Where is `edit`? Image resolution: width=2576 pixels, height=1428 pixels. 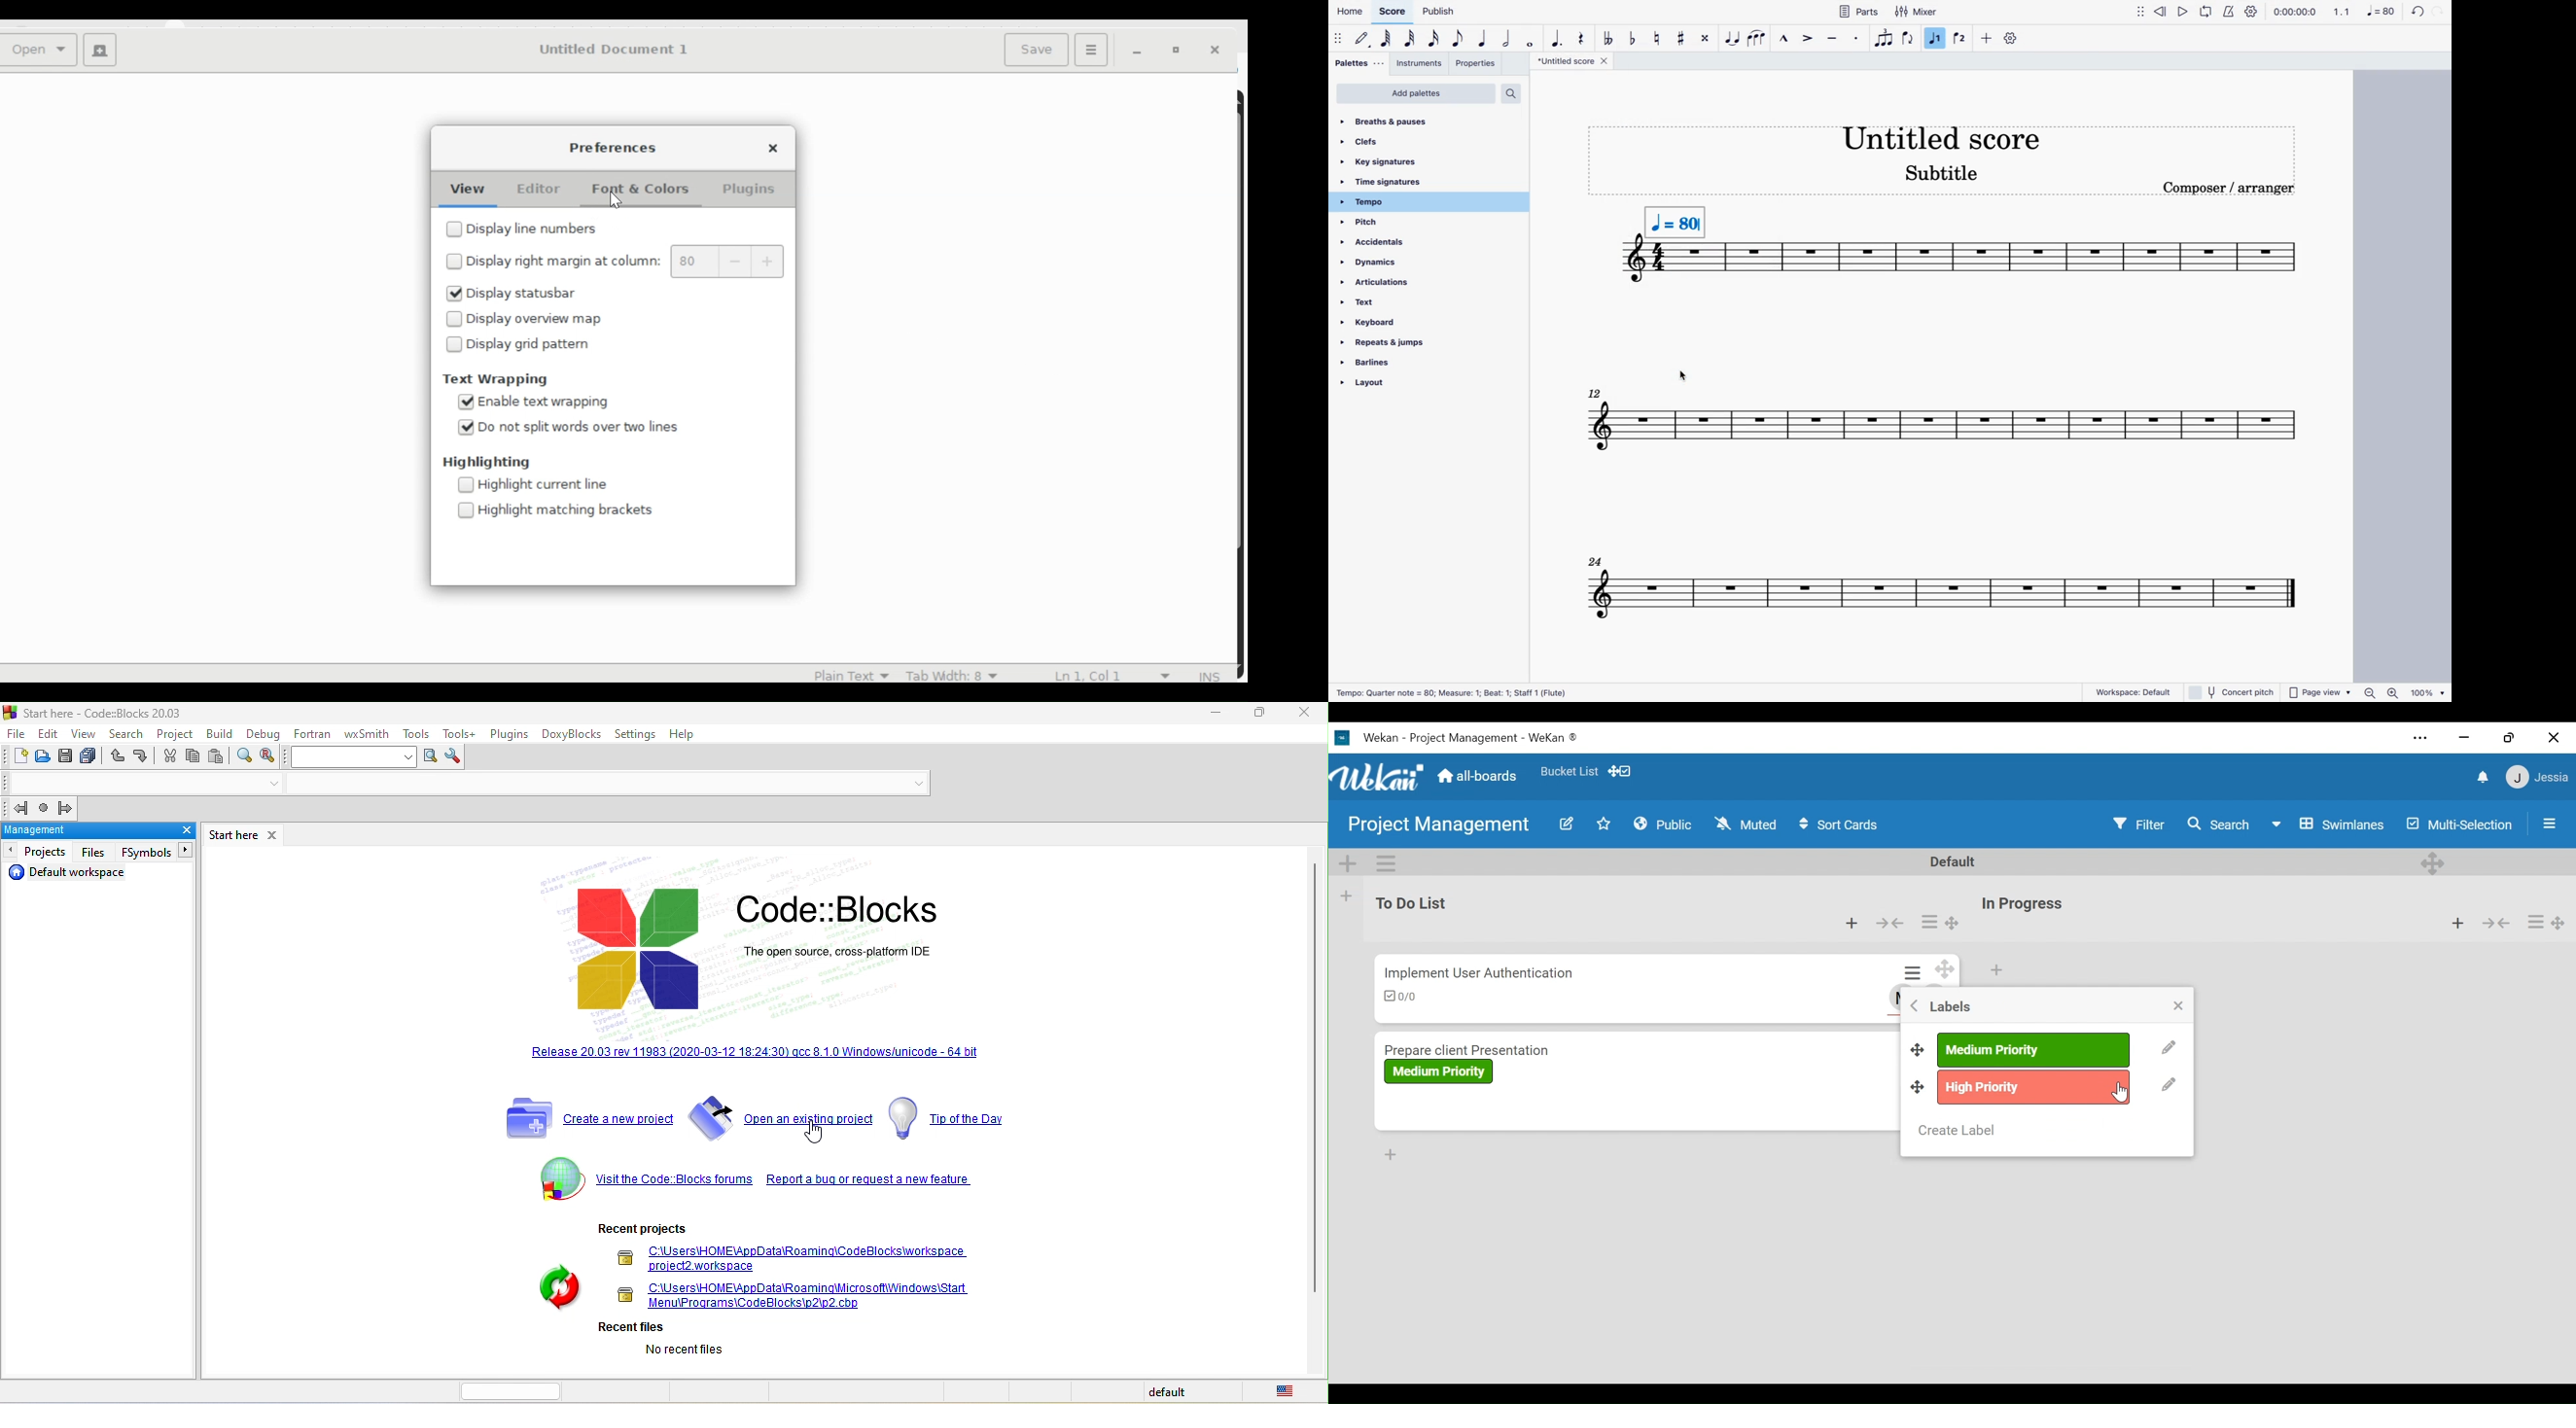
edit is located at coordinates (49, 733).